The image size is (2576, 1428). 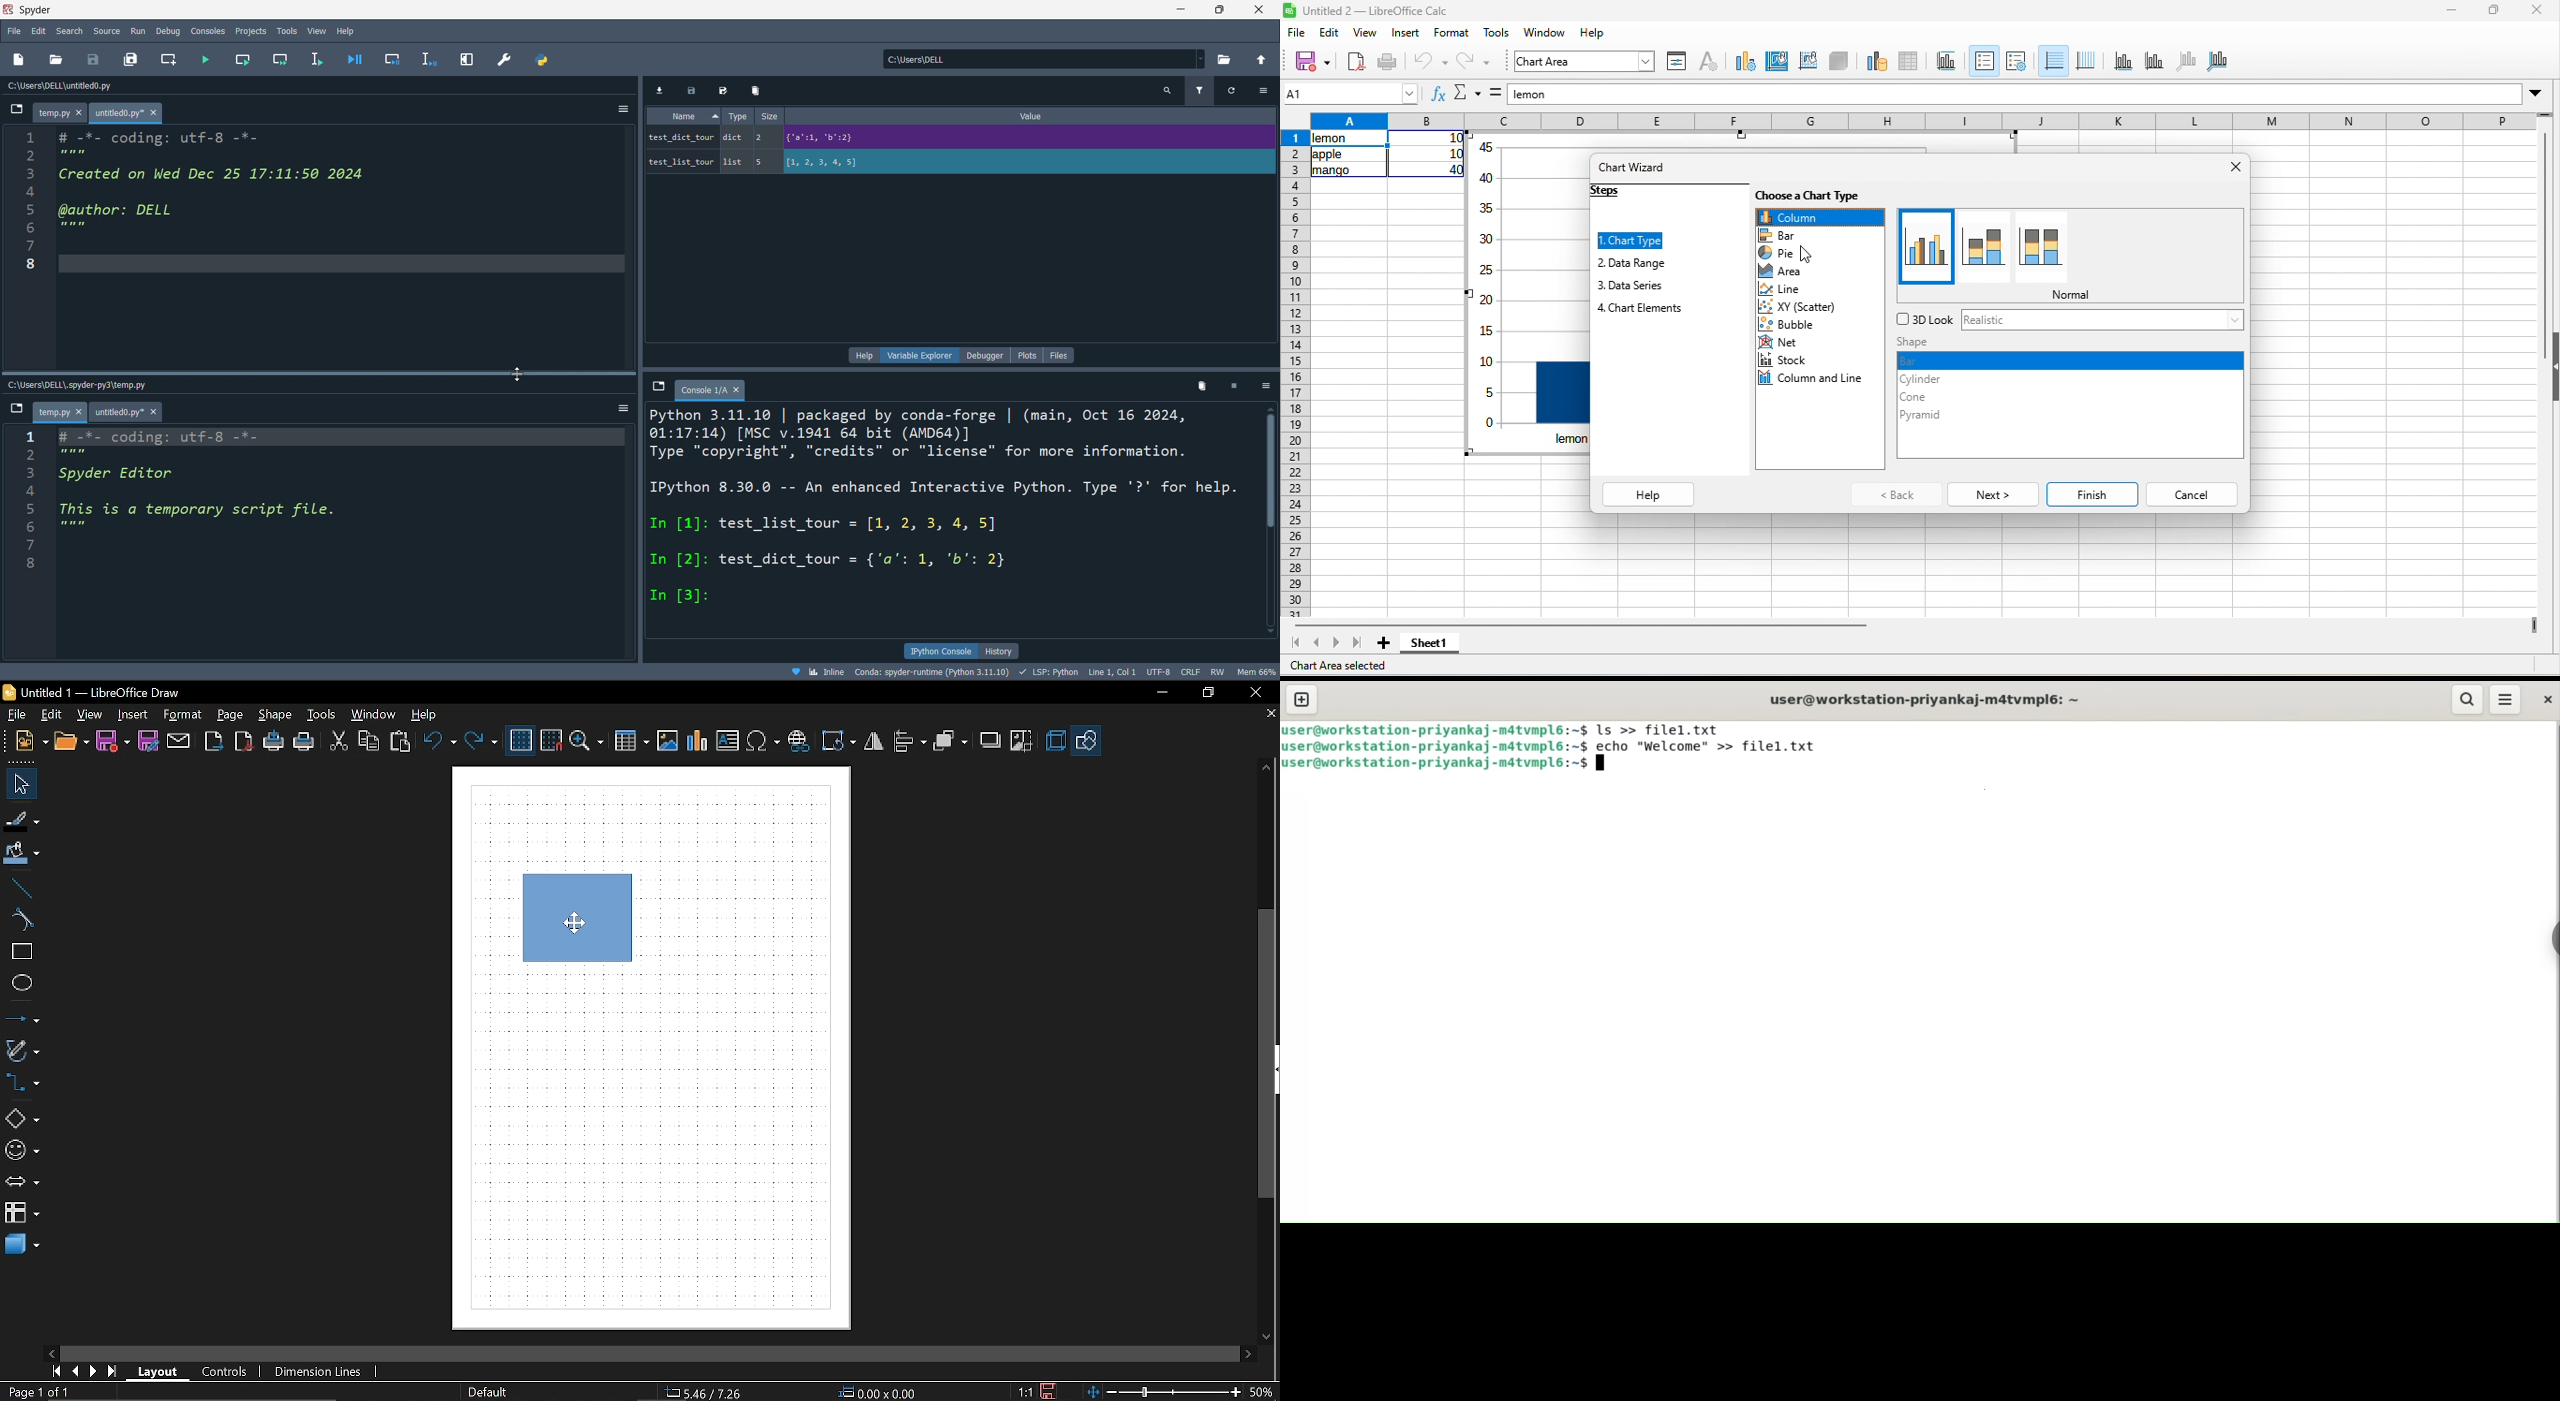 What do you see at coordinates (1220, 11) in the screenshot?
I see `maximize/resize` at bounding box center [1220, 11].